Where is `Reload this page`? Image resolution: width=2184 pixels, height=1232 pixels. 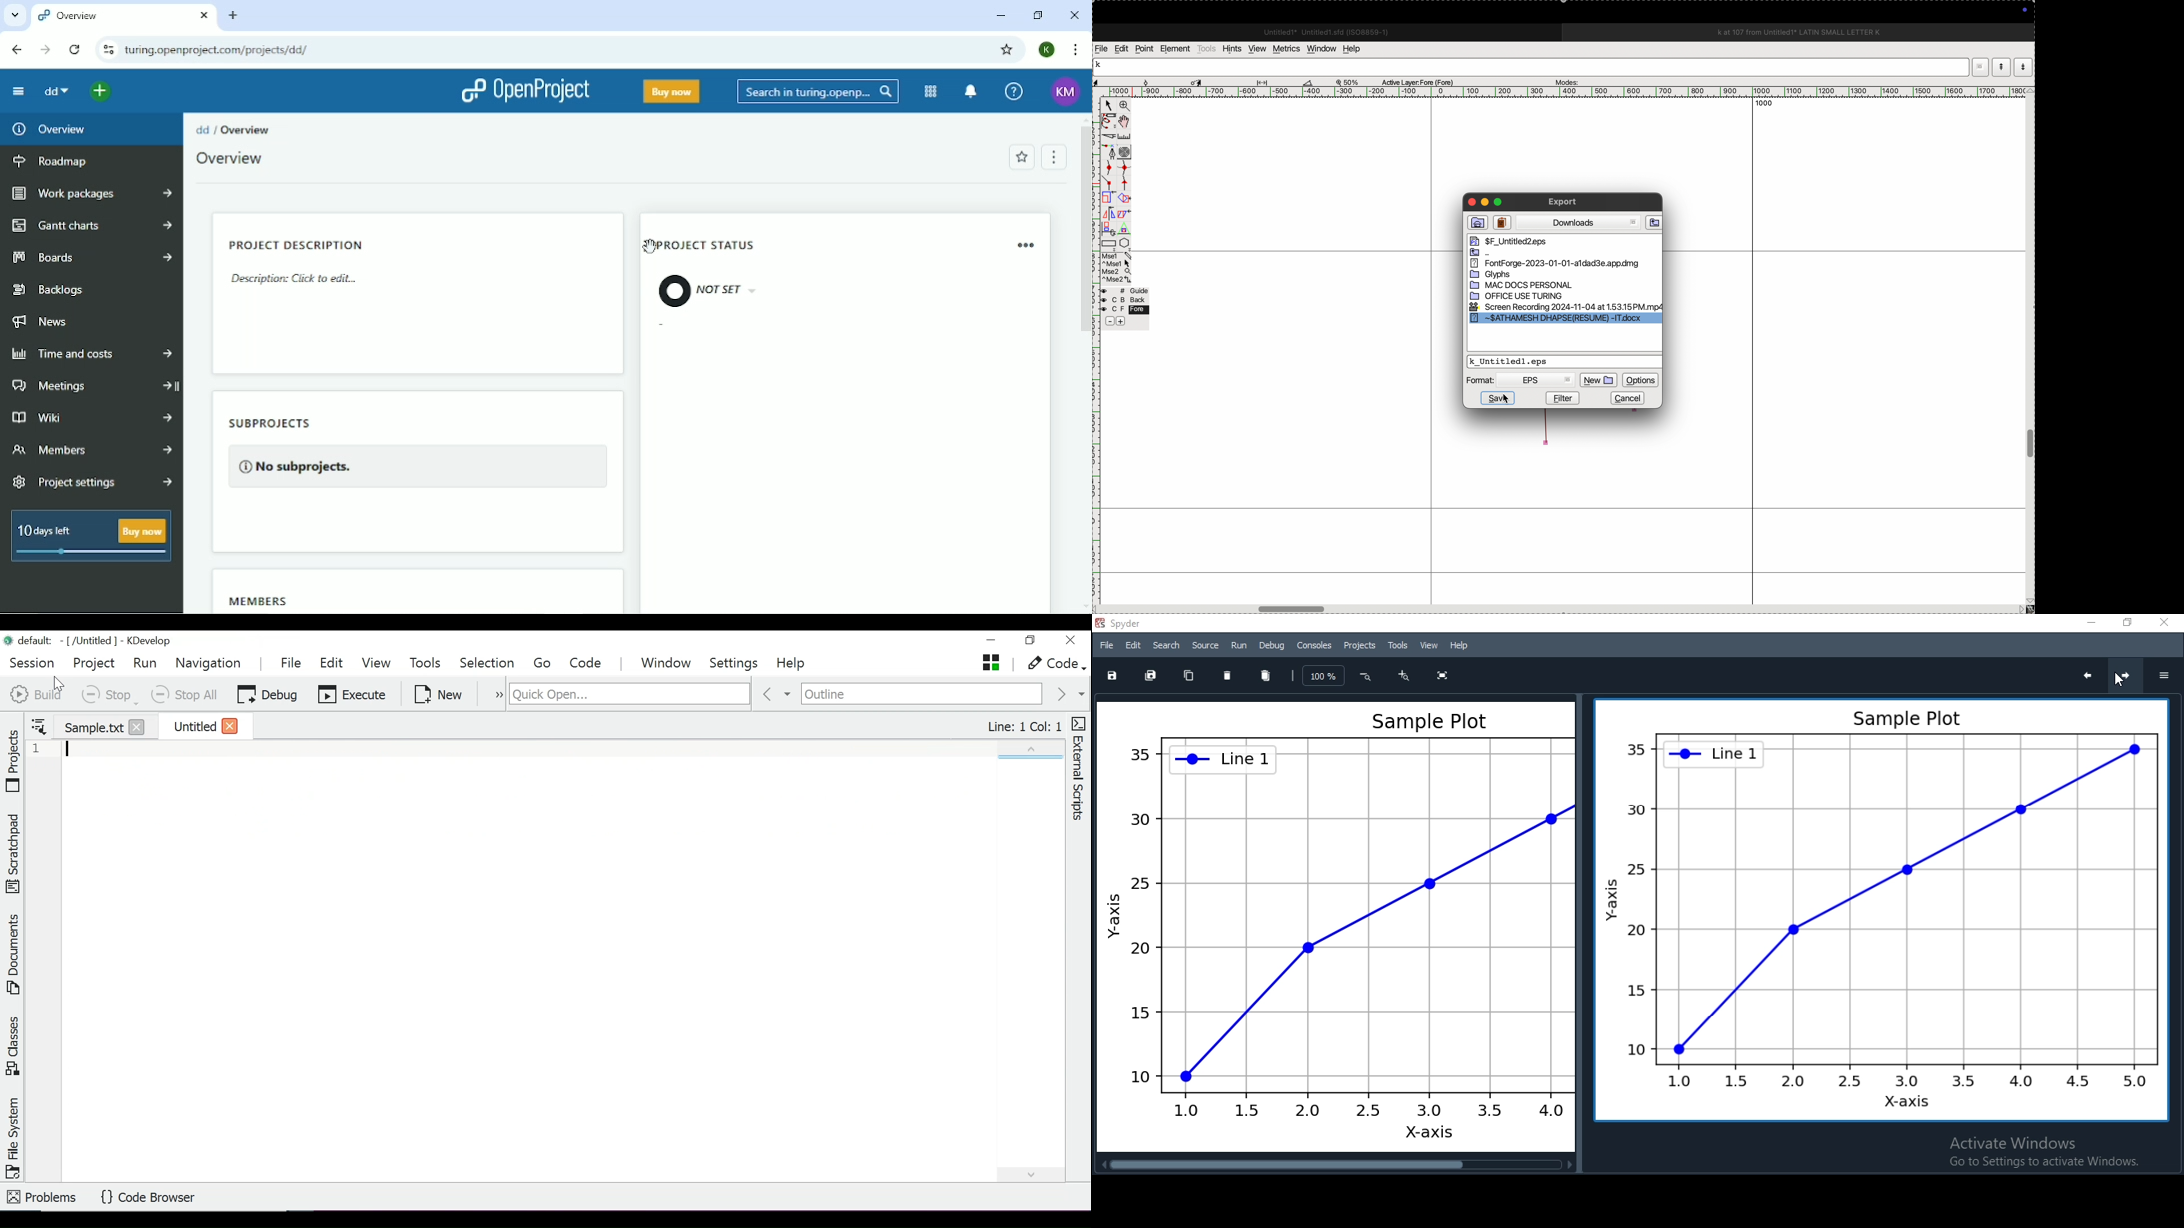
Reload this page is located at coordinates (76, 50).